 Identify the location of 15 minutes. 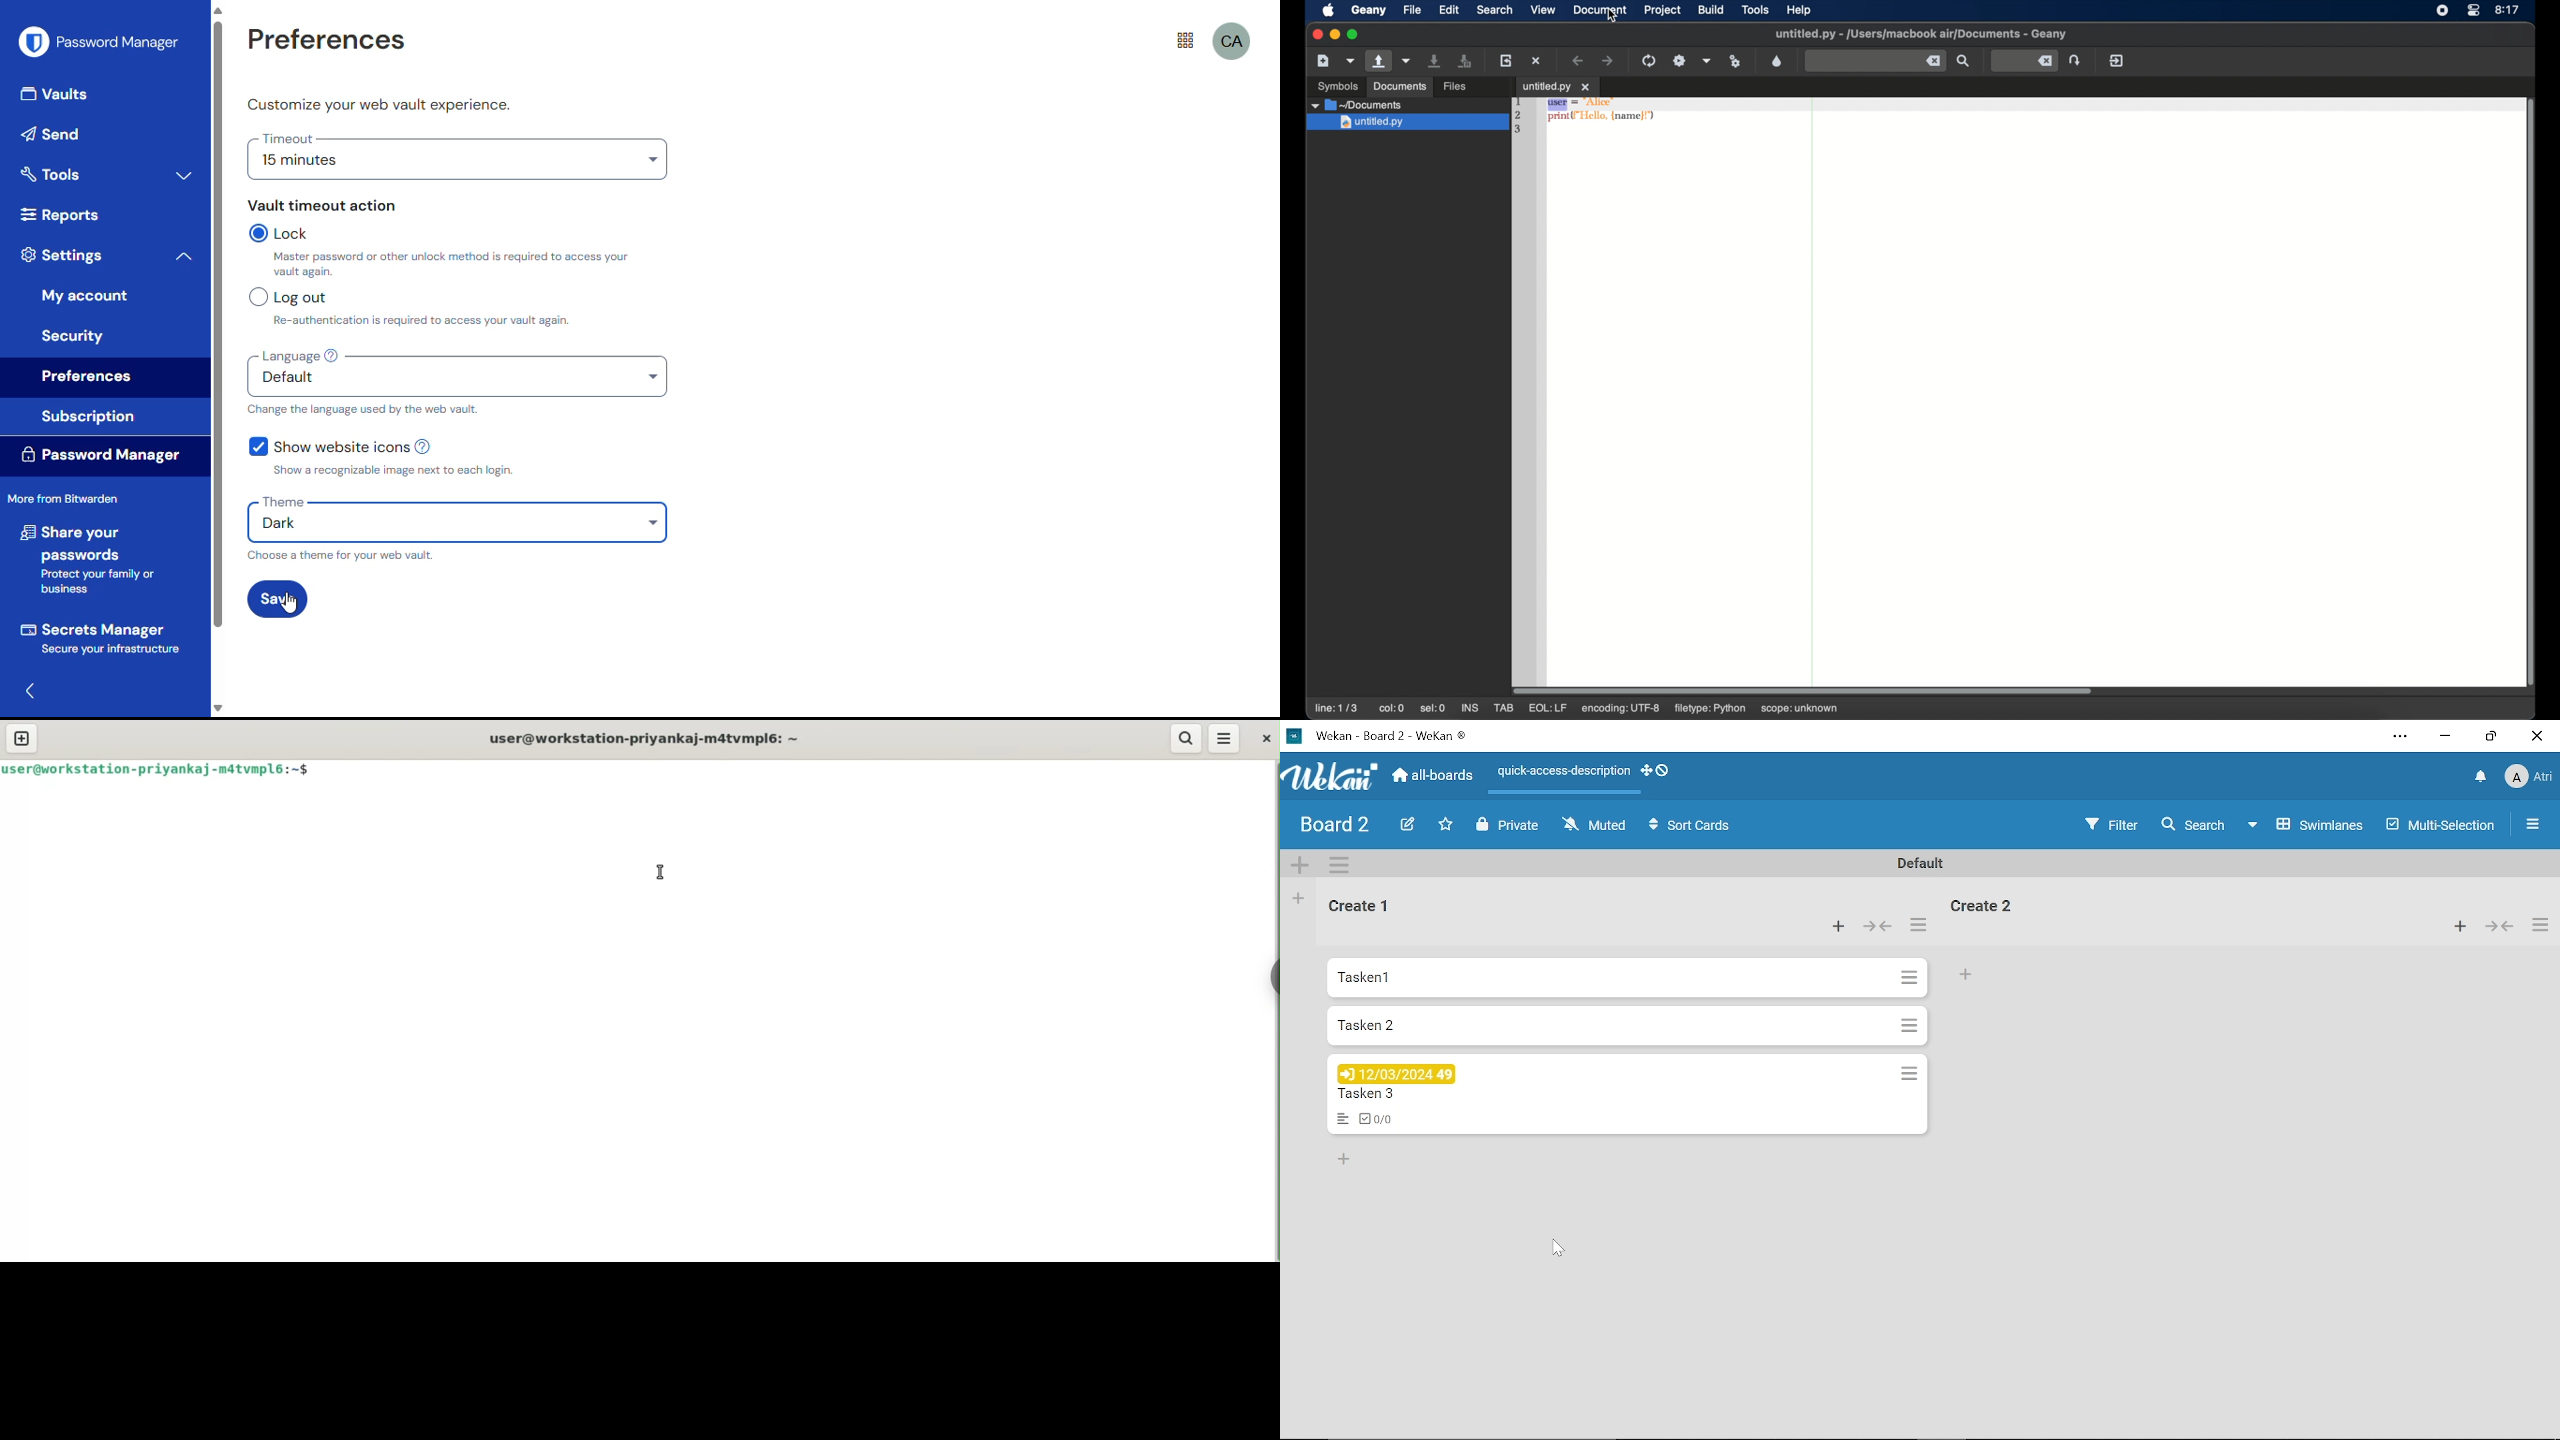
(457, 164).